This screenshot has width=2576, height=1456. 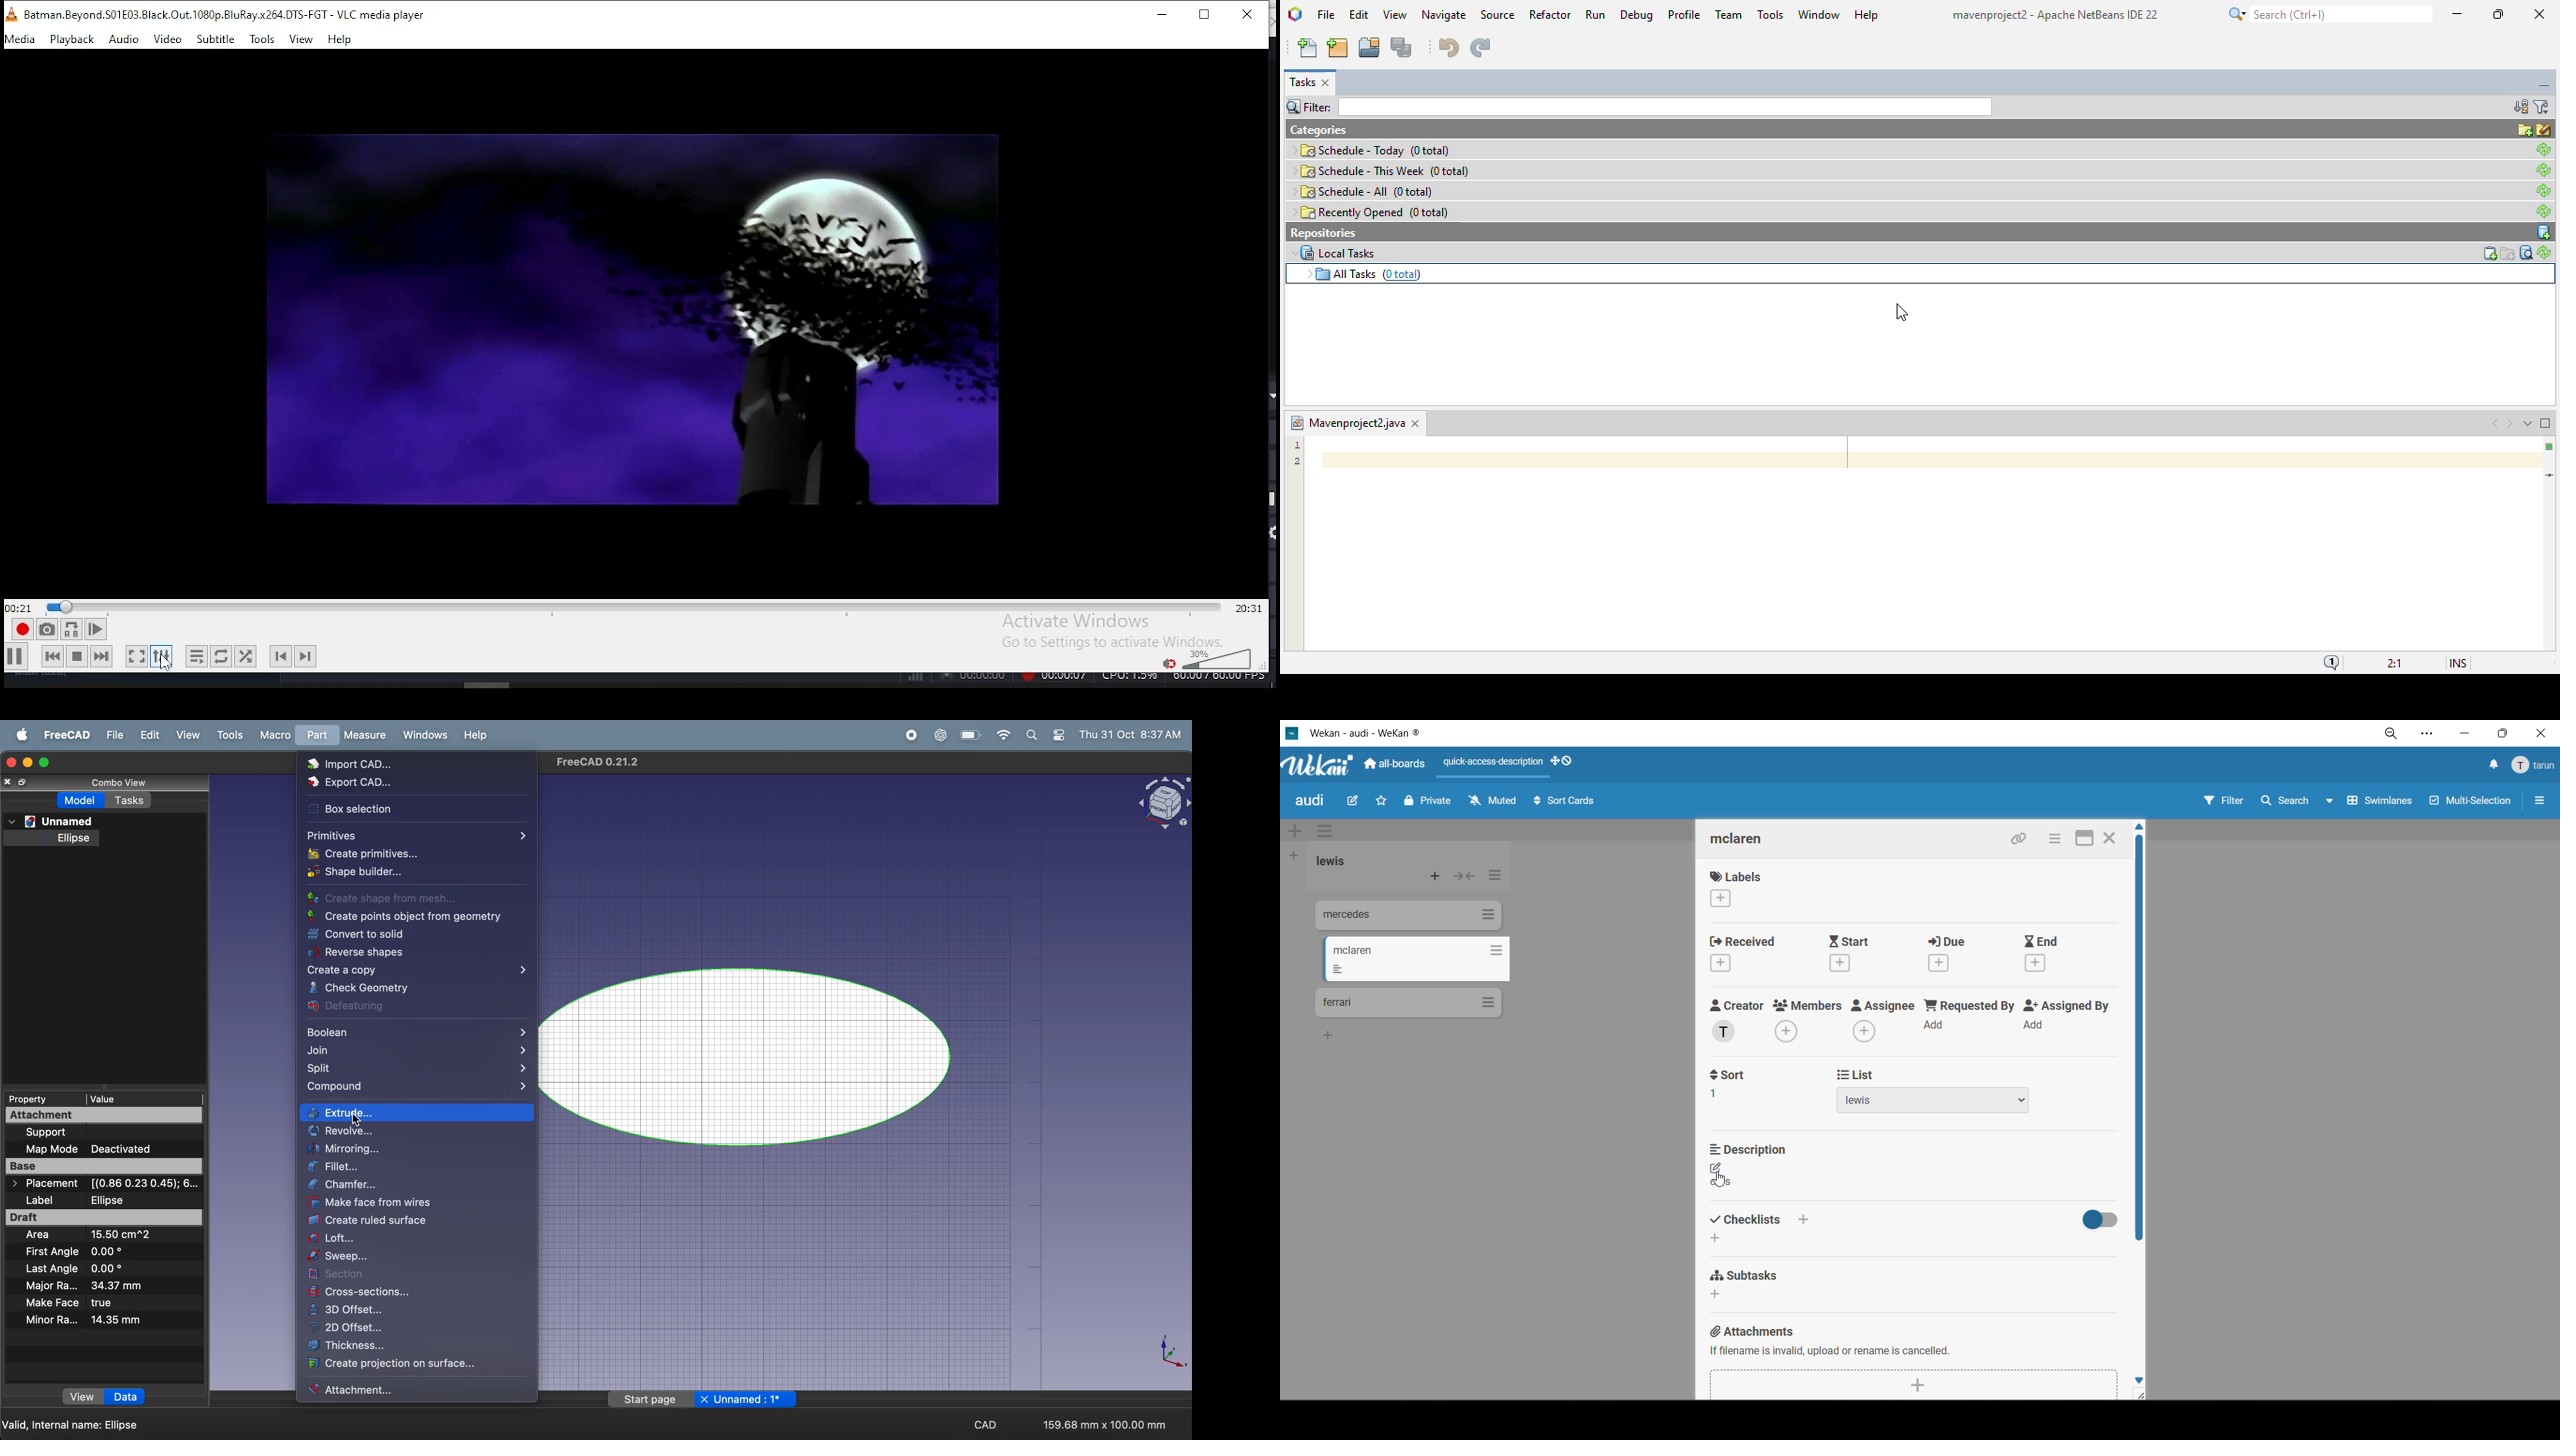 What do you see at coordinates (72, 1270) in the screenshot?
I see `last angle` at bounding box center [72, 1270].